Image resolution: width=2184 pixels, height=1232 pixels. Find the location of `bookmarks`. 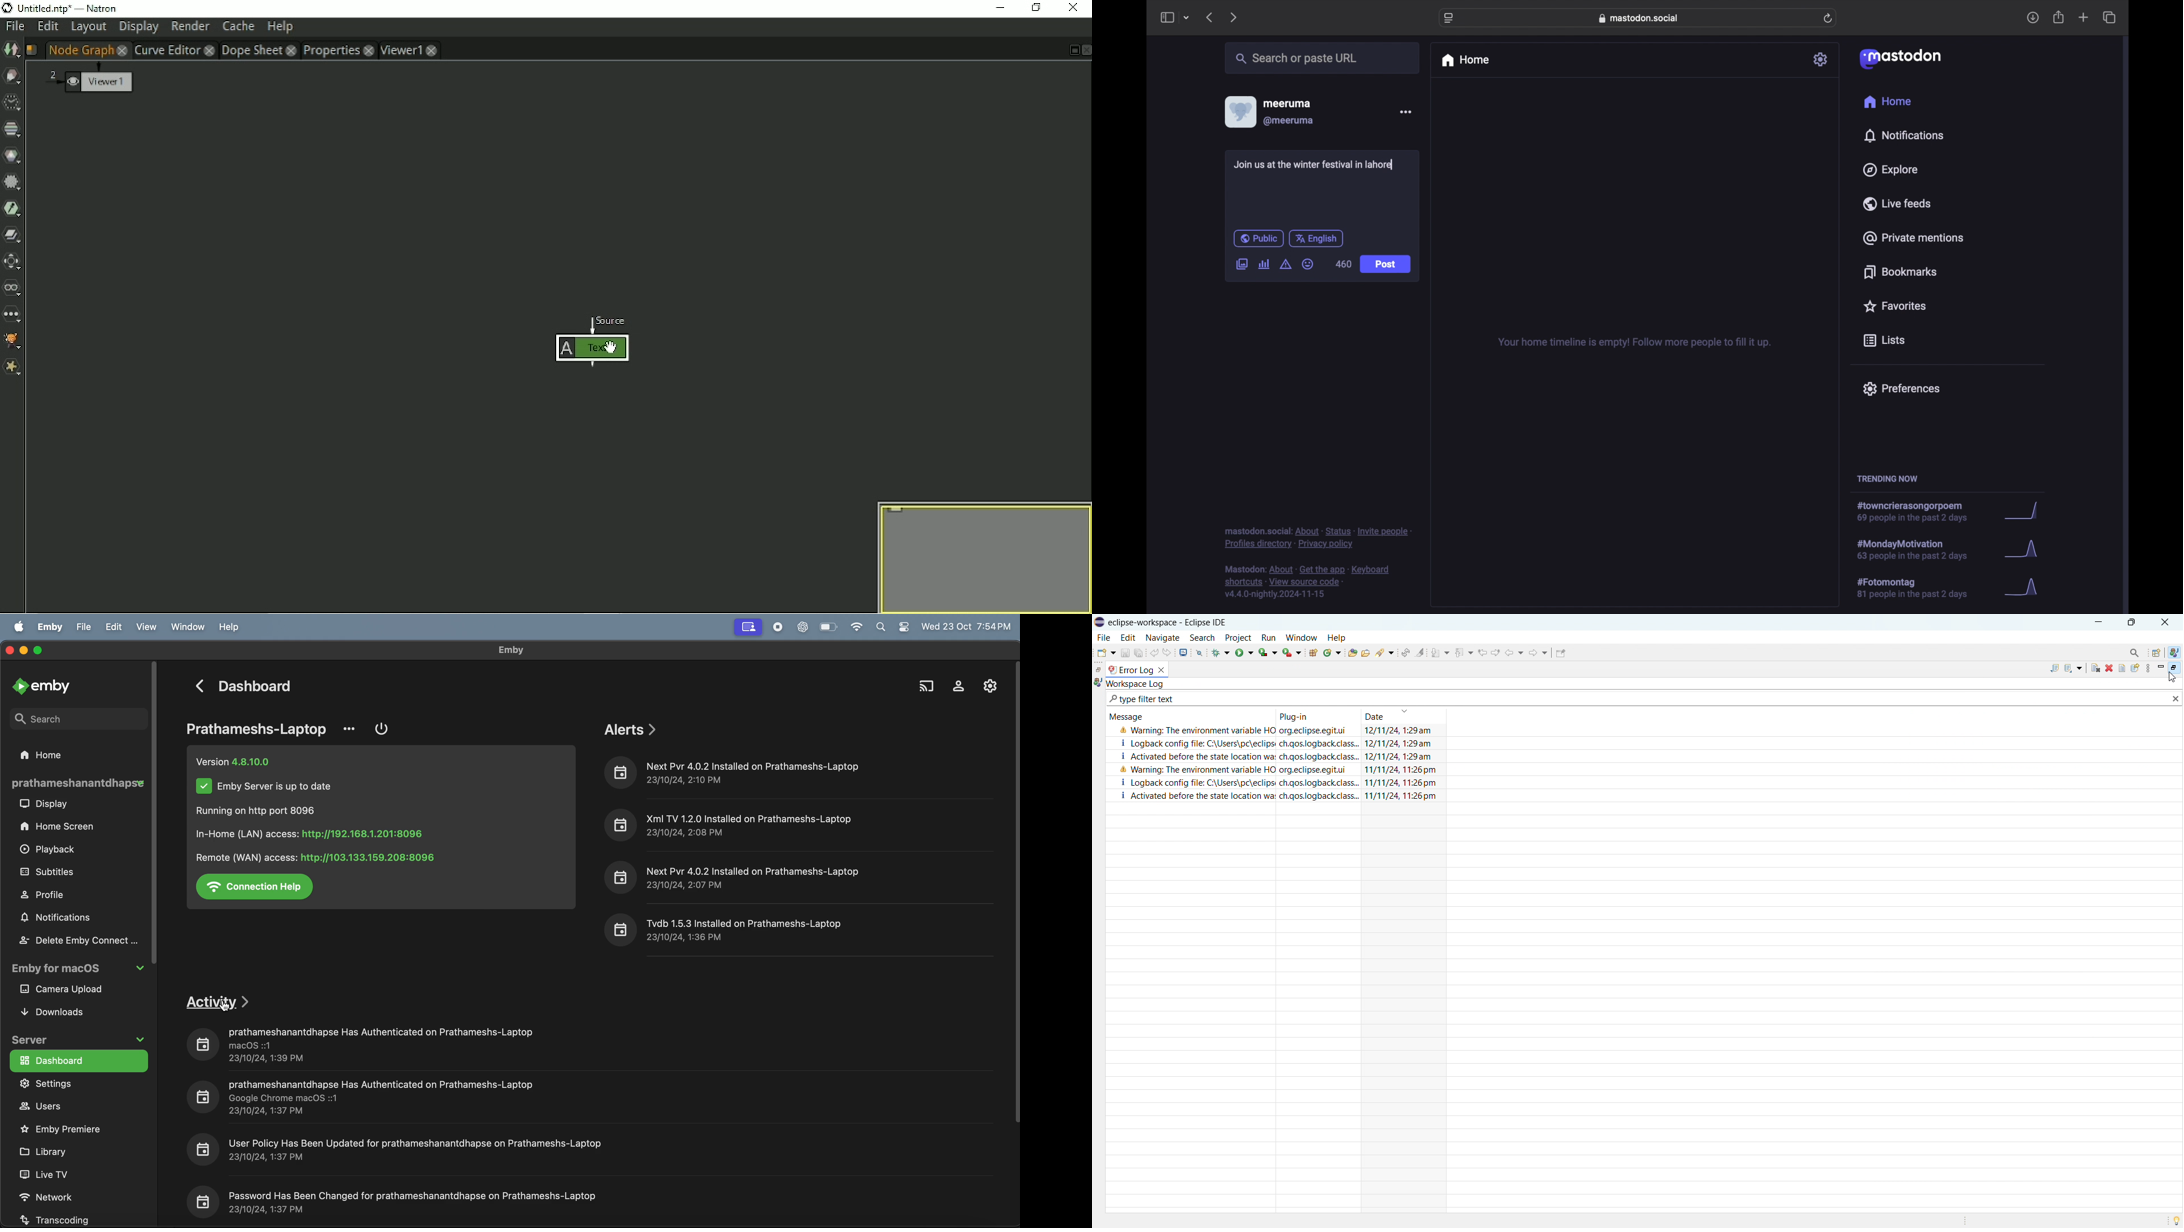

bookmarks is located at coordinates (1900, 272).